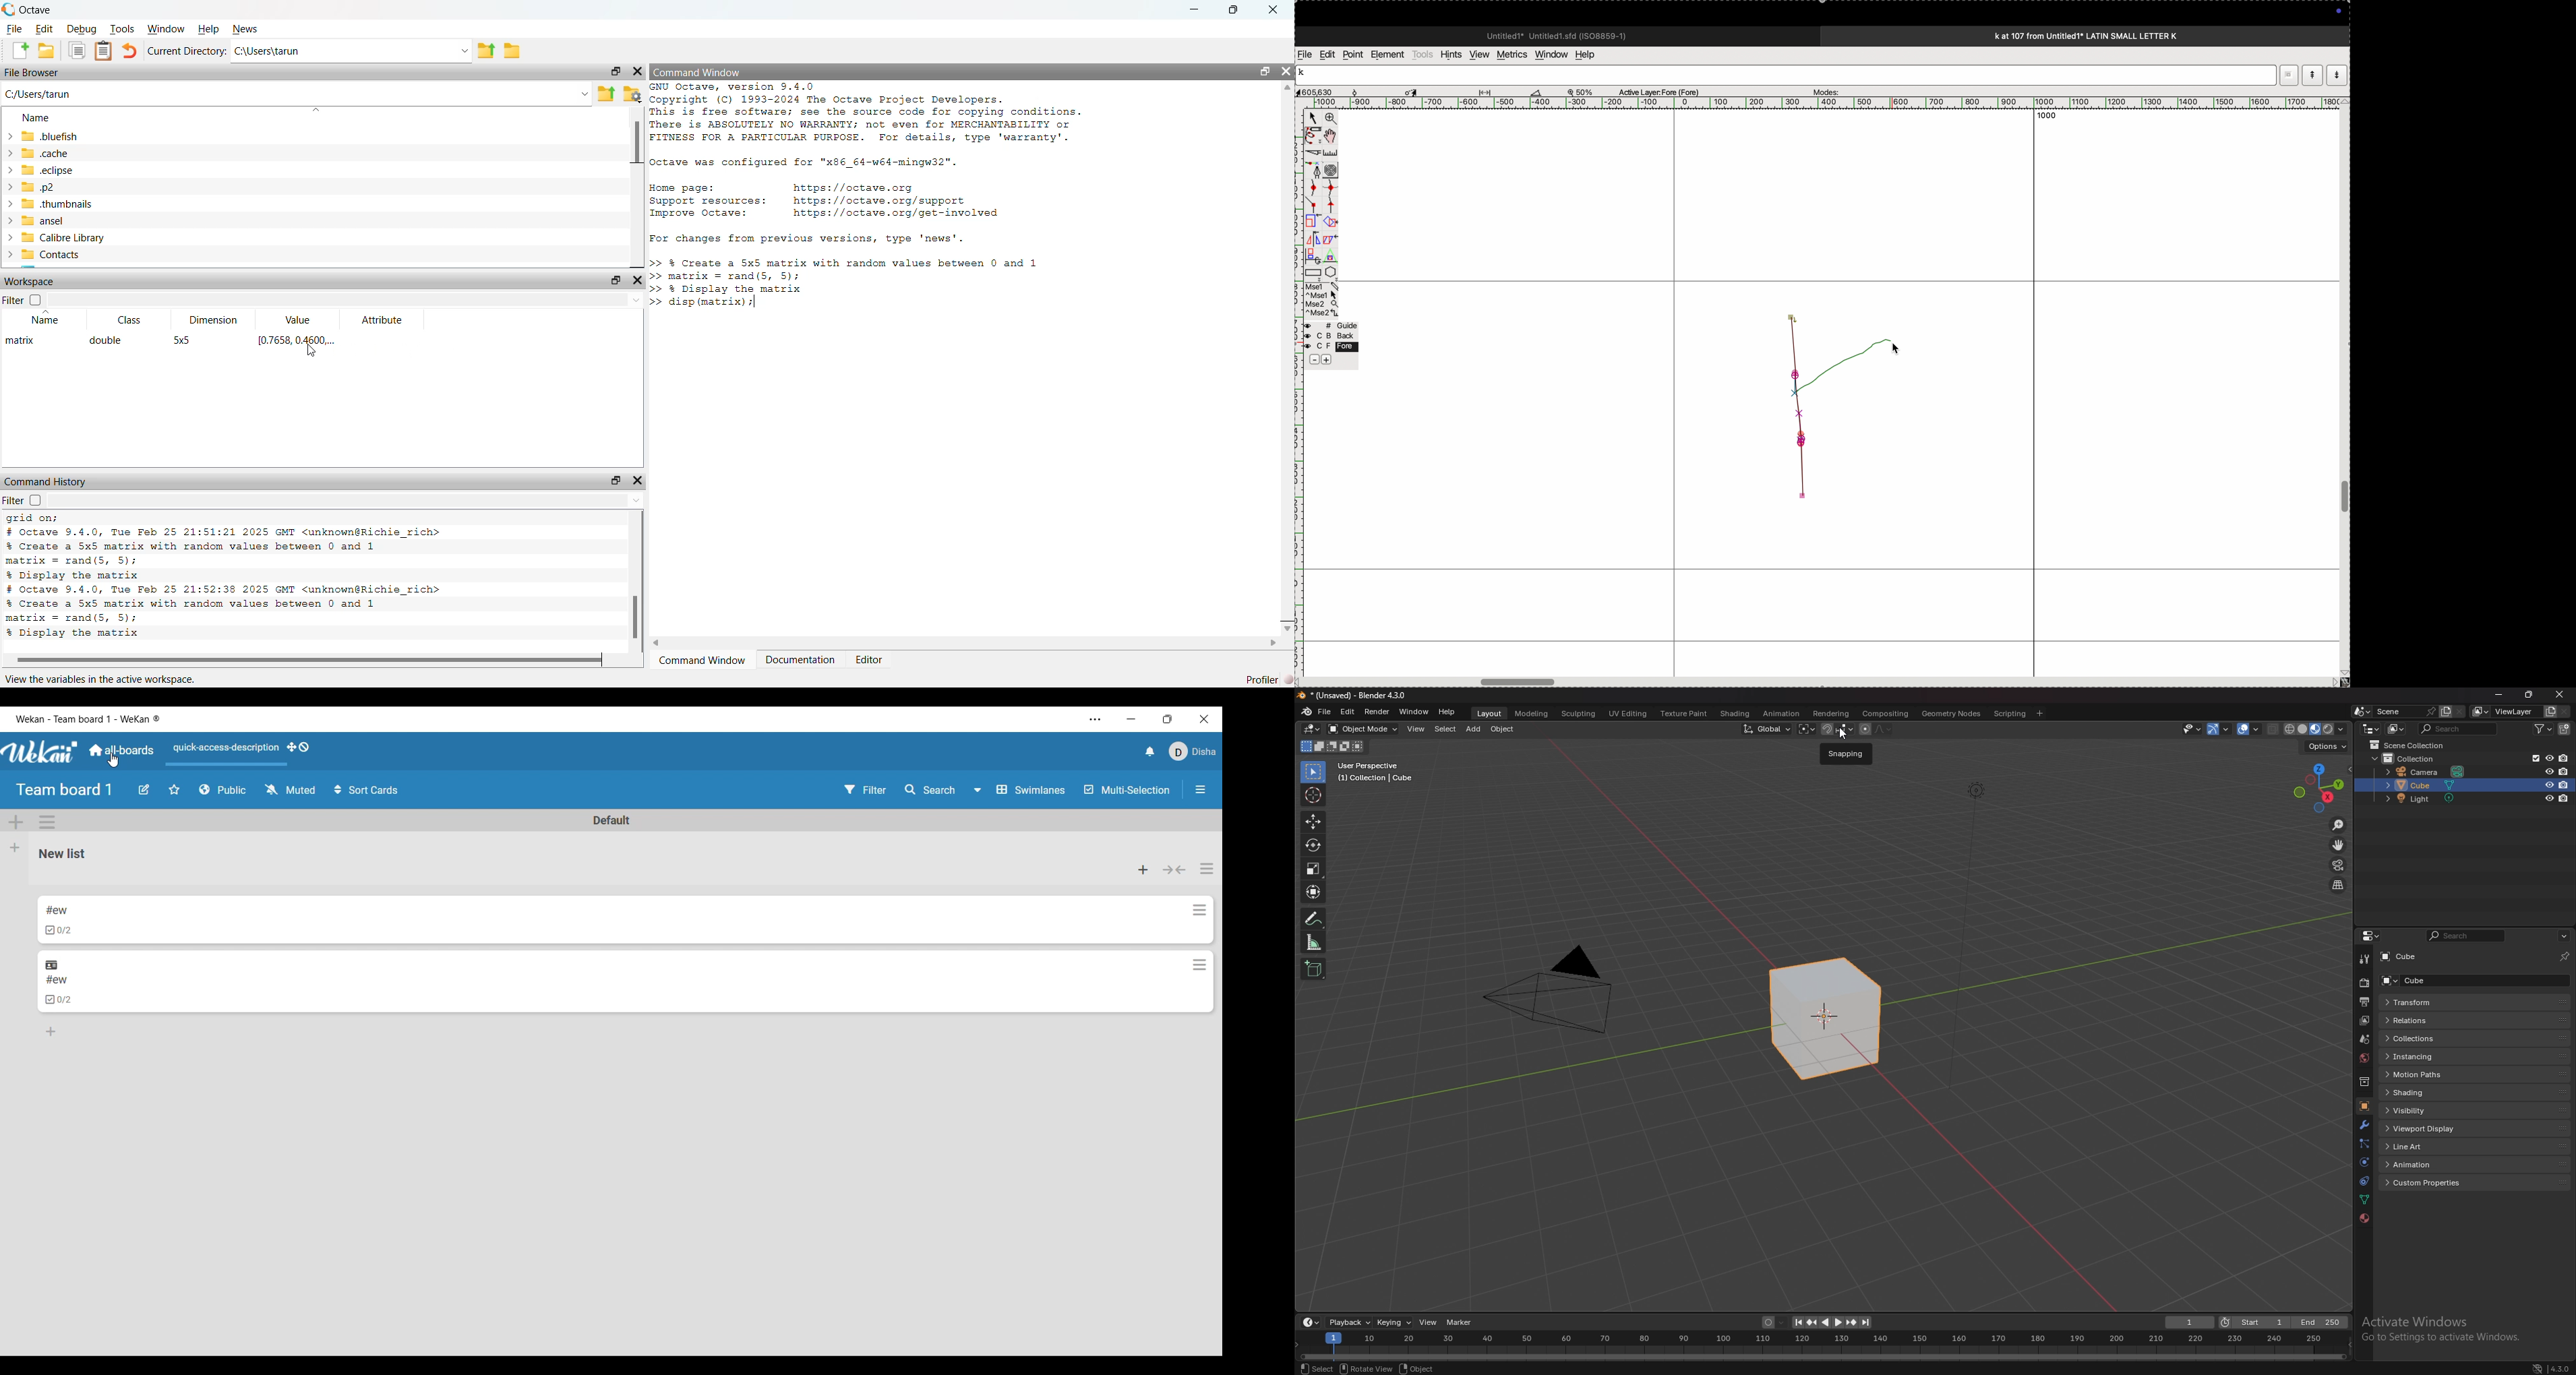  Describe the element at coordinates (613, 479) in the screenshot. I see `maximise` at that location.